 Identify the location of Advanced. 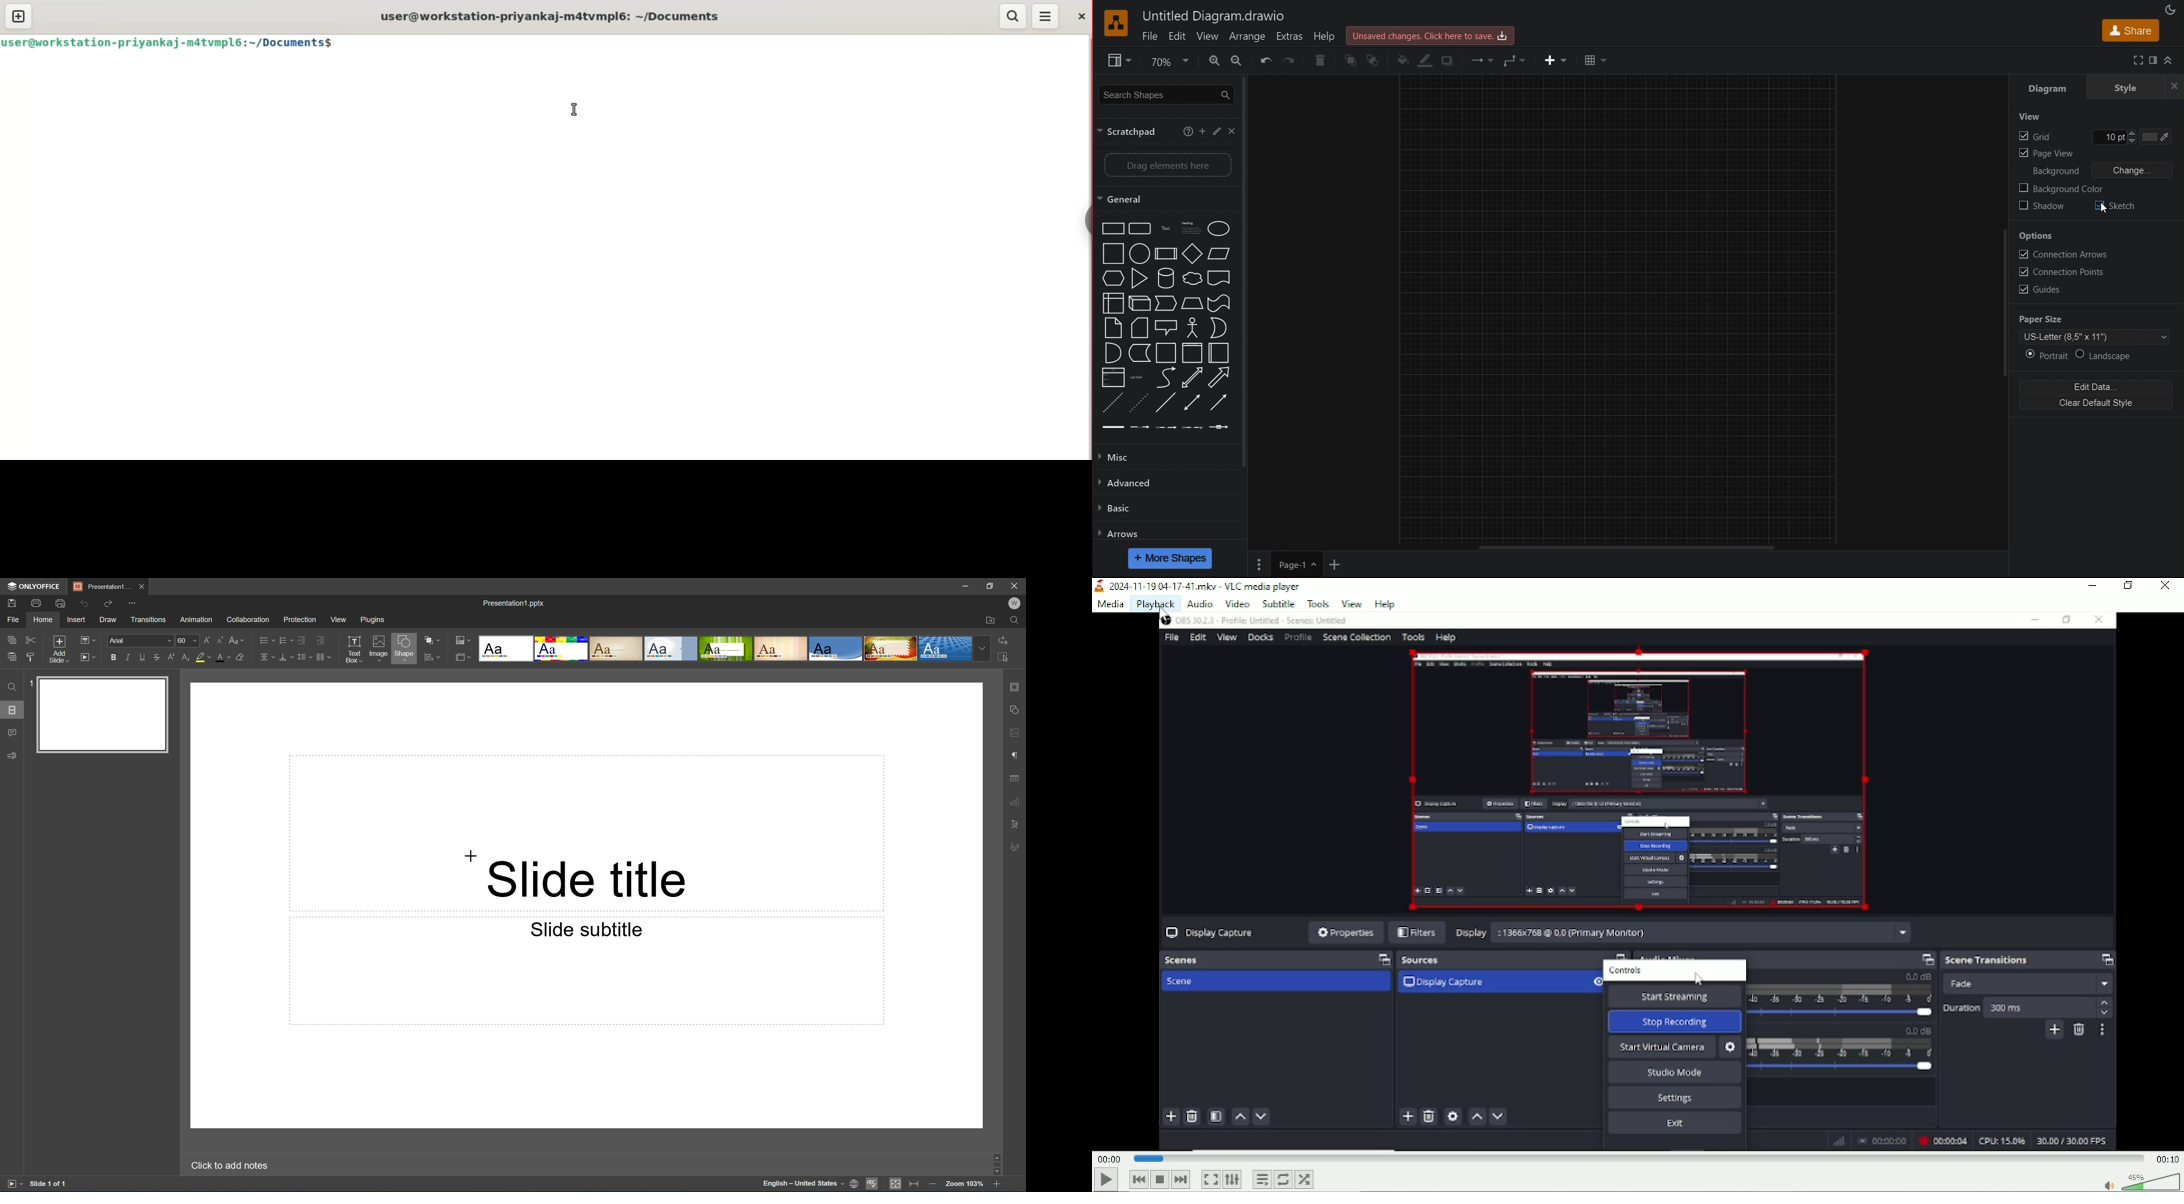
(1162, 482).